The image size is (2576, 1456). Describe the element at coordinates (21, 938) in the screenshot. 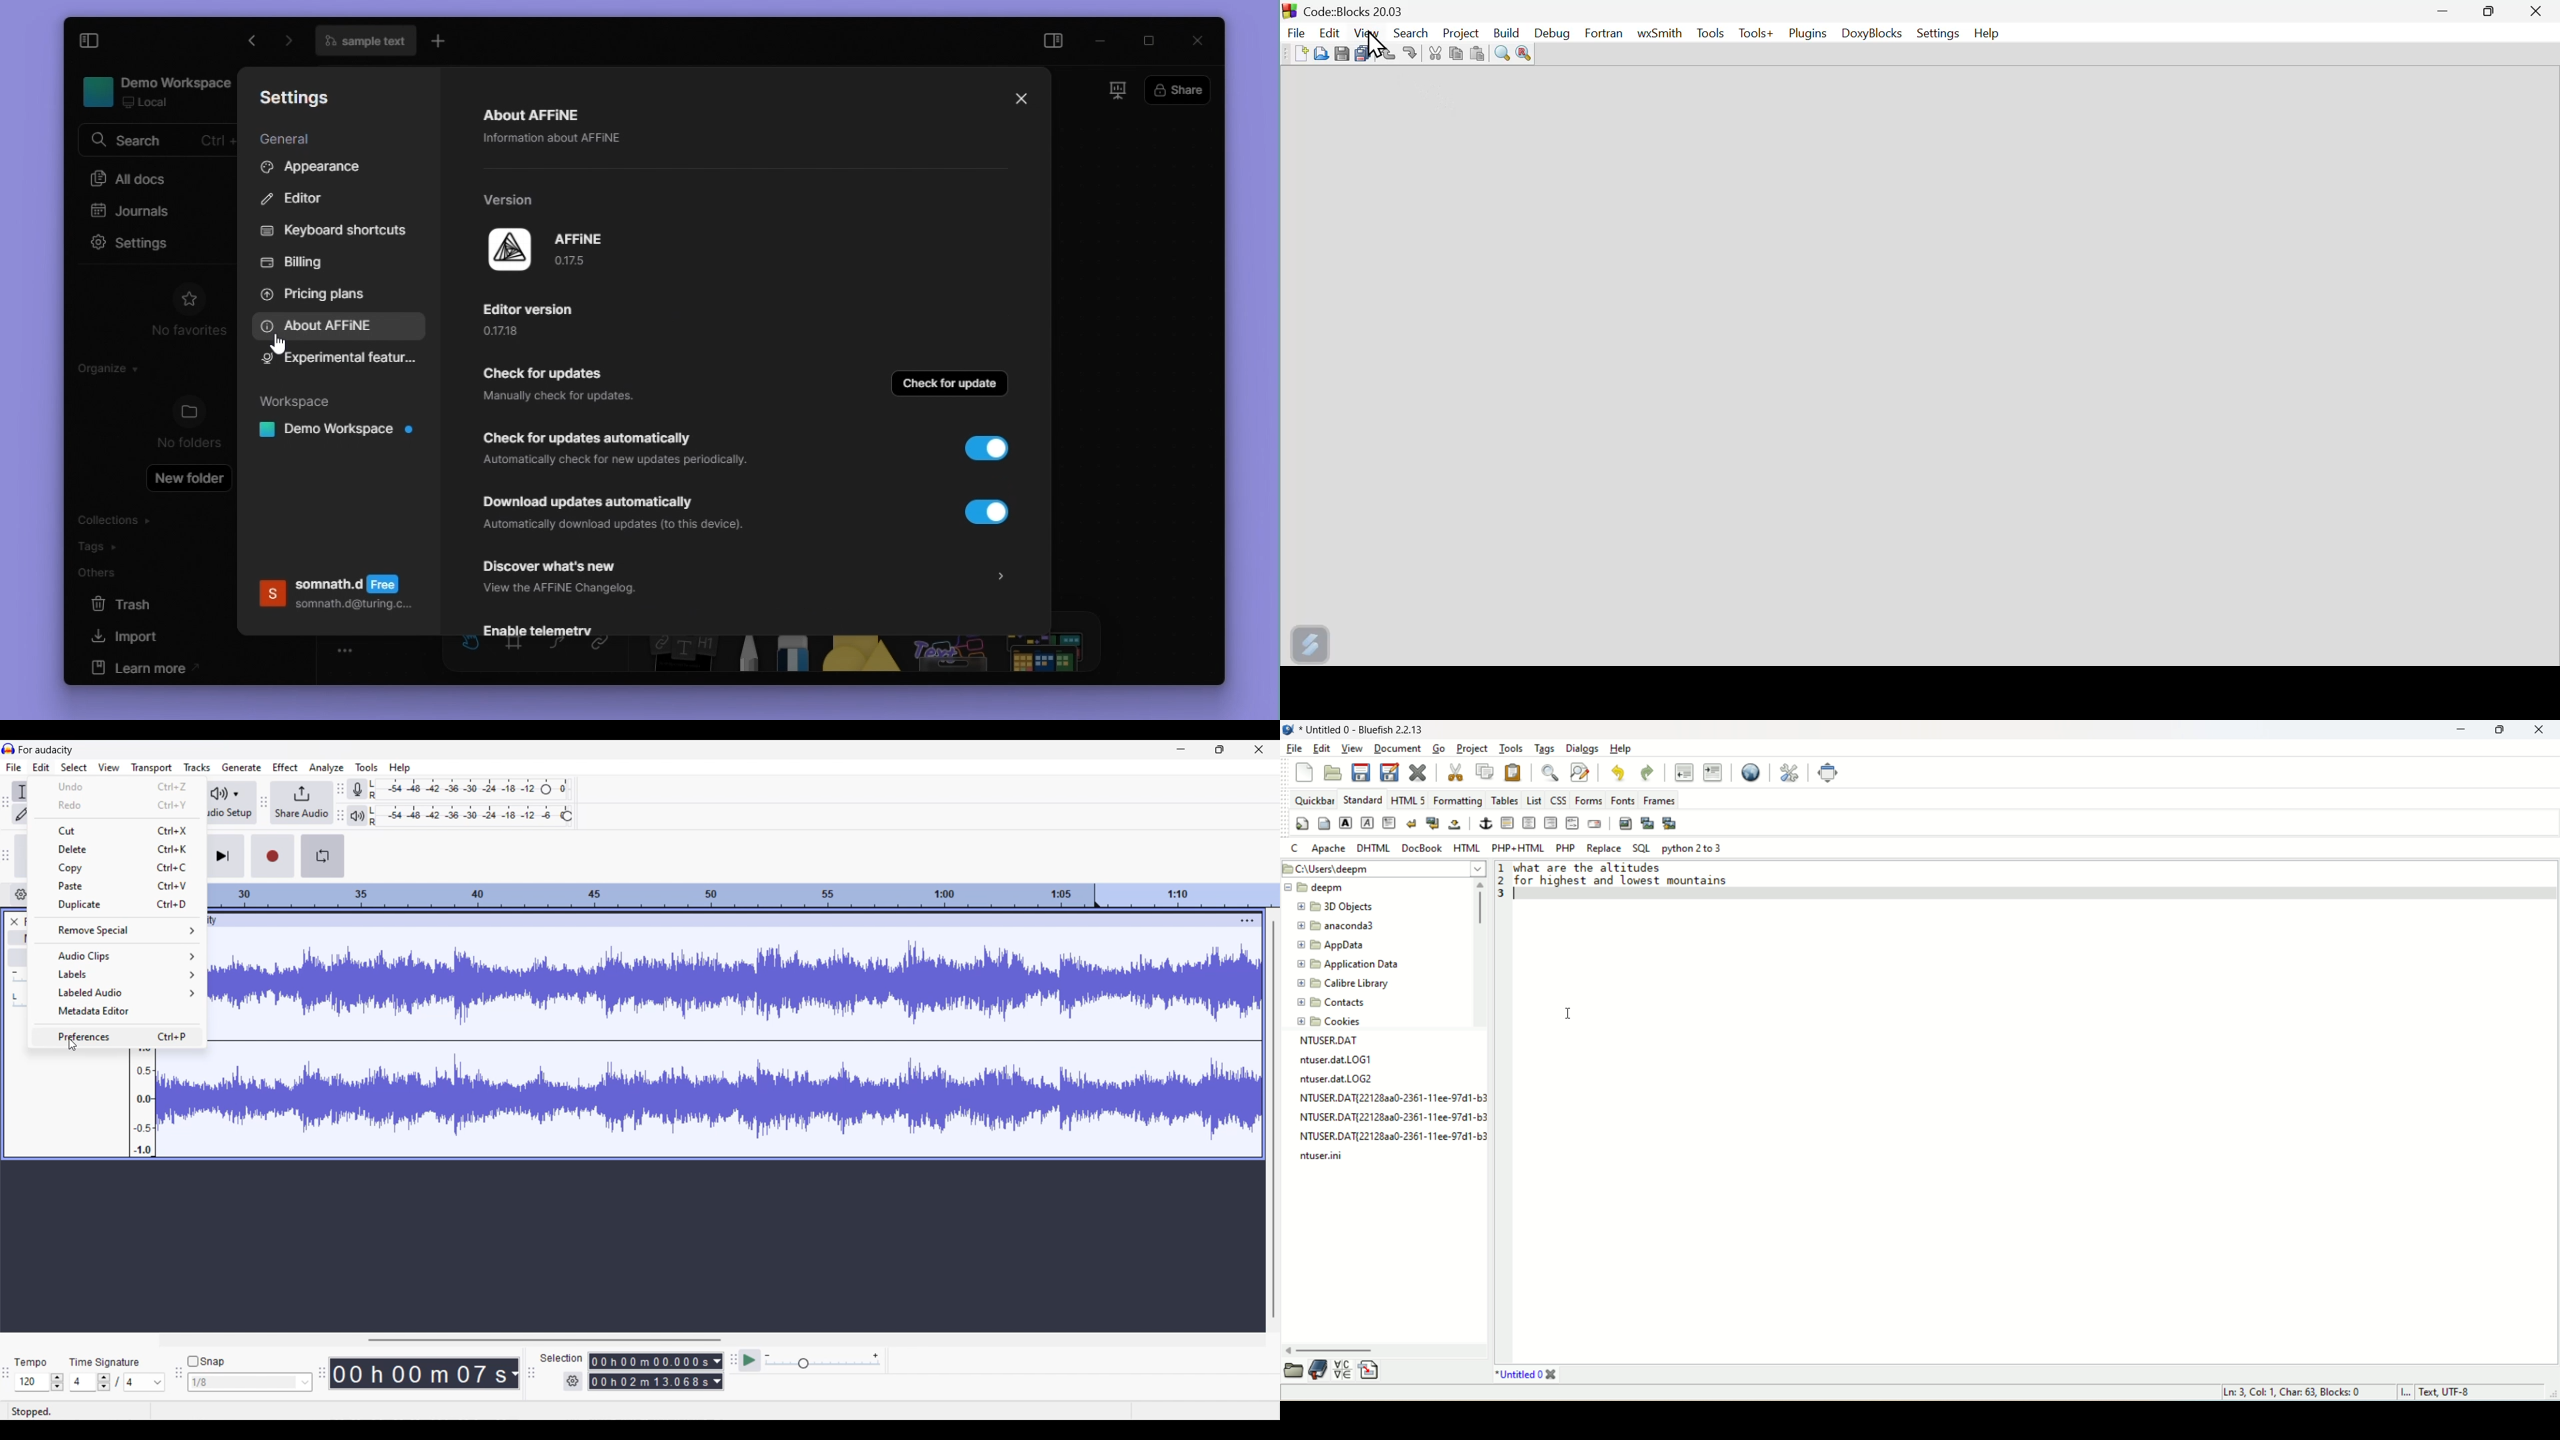

I see `Mute` at that location.